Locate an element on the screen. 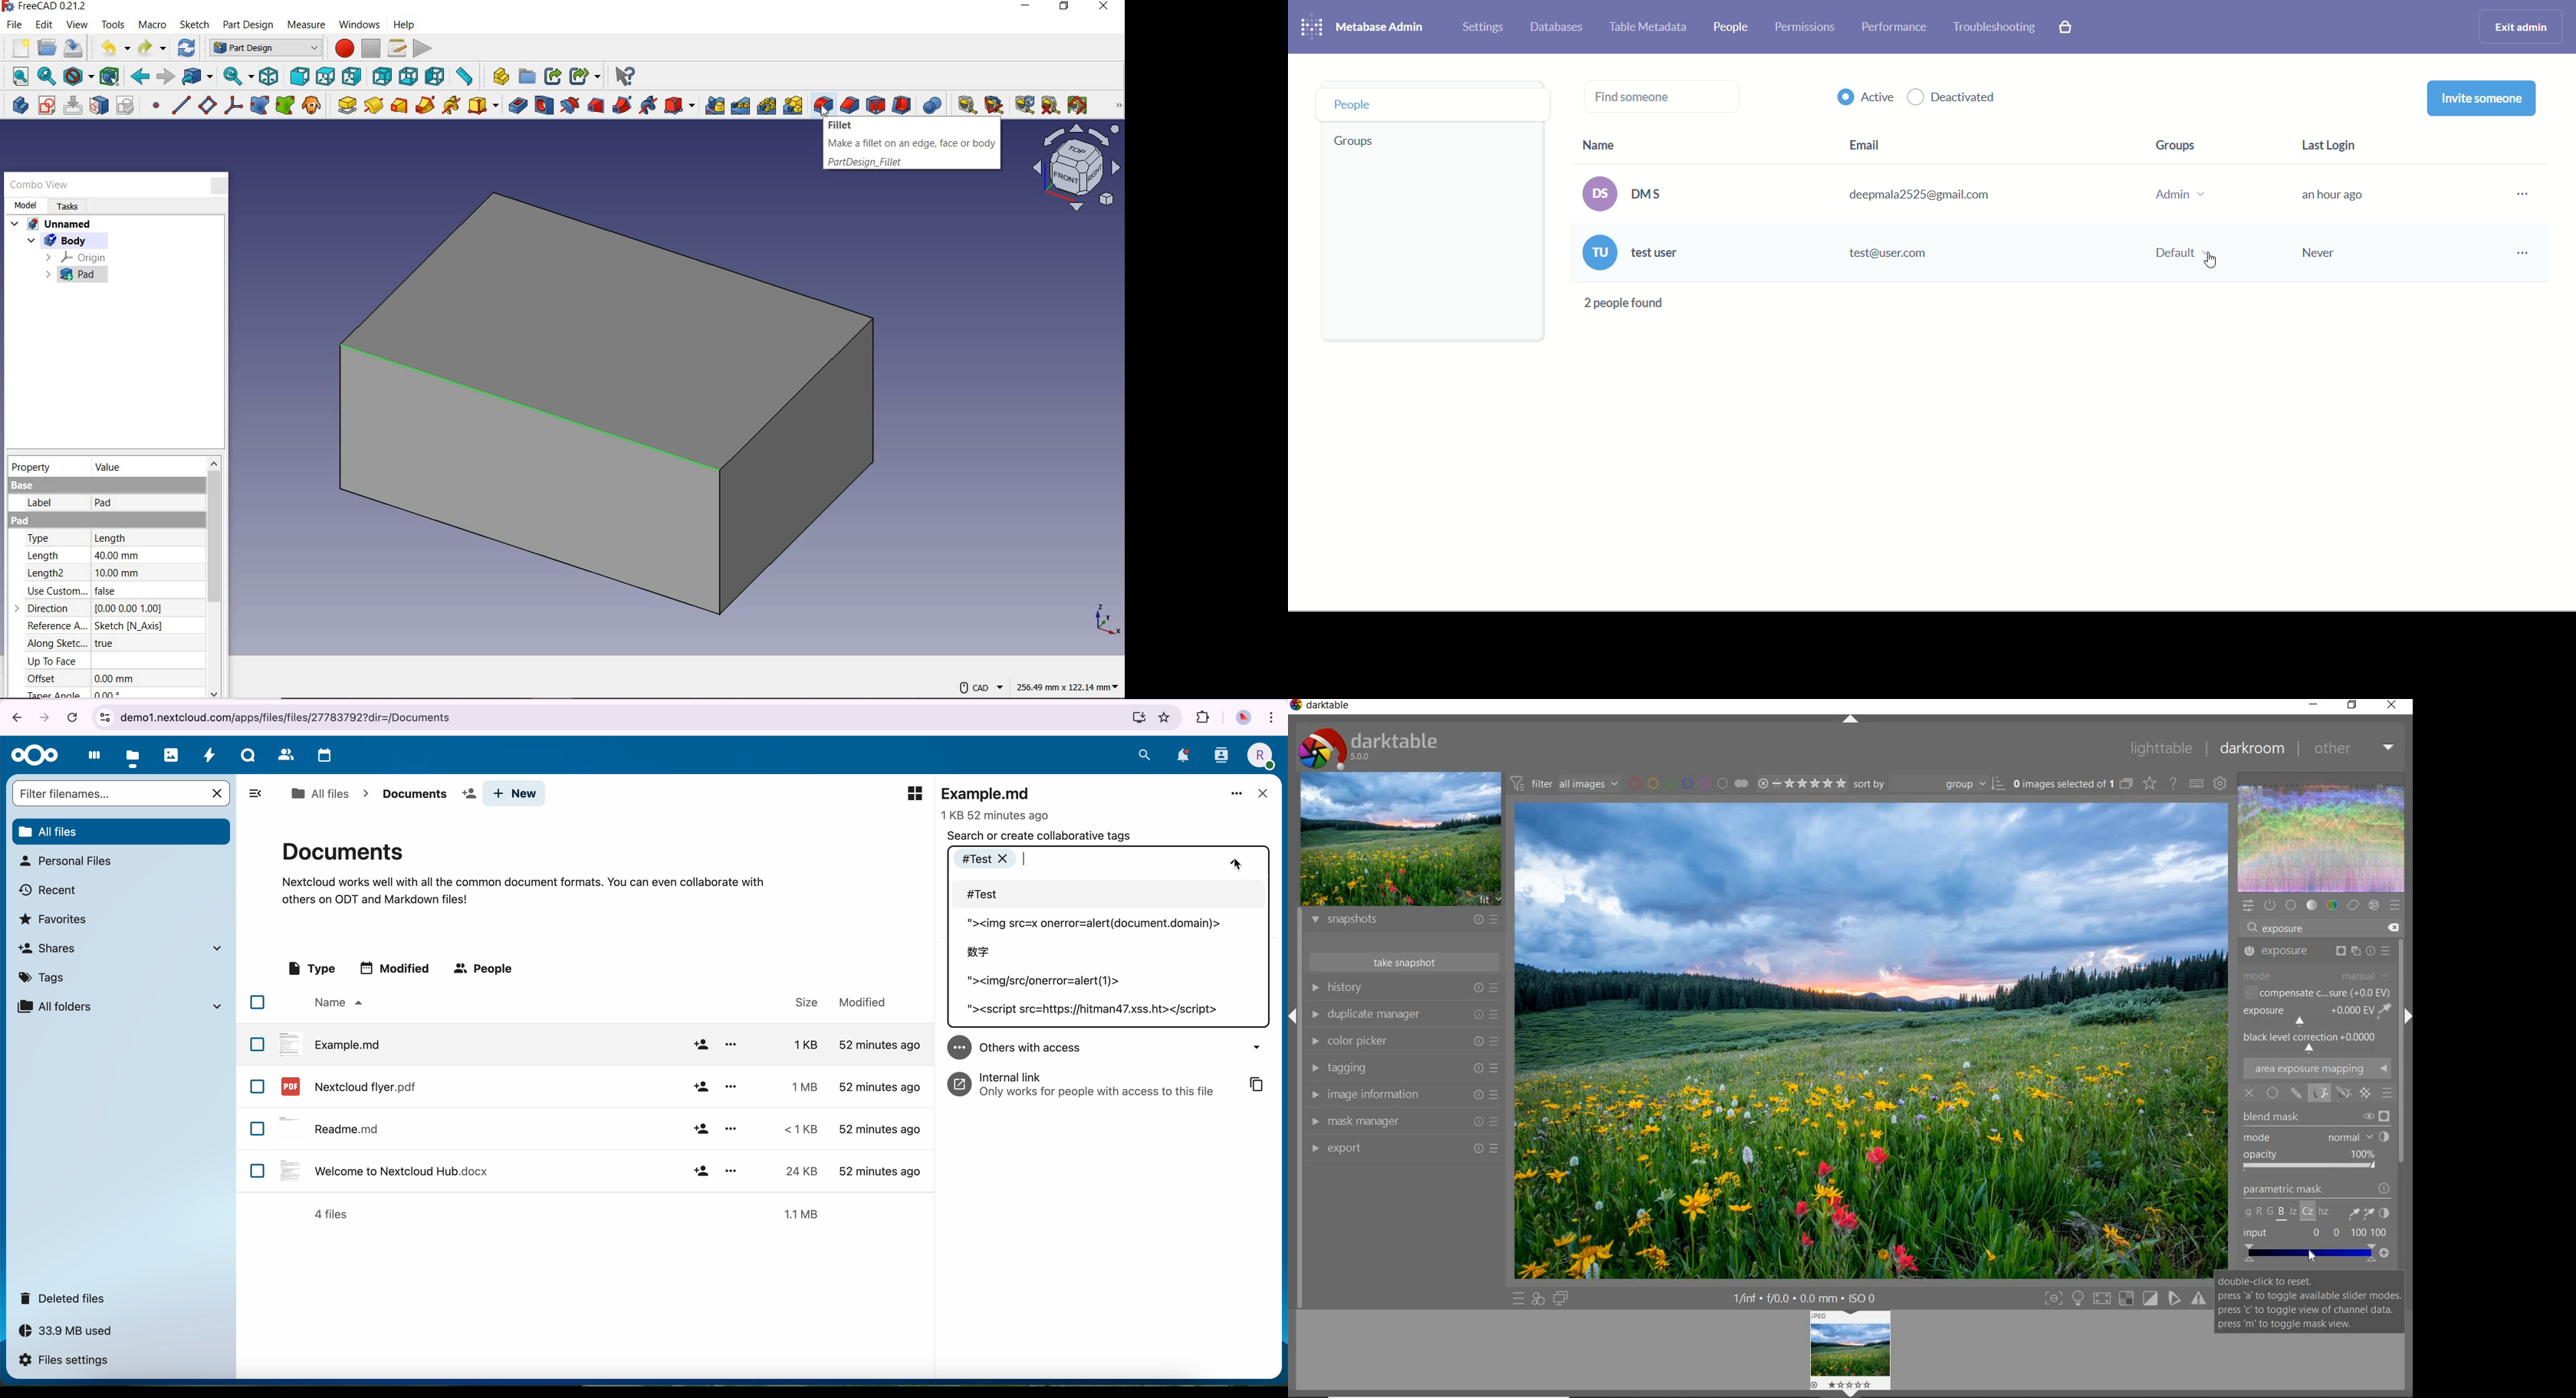 The image size is (2576, 1400). bounding box is located at coordinates (113, 76).